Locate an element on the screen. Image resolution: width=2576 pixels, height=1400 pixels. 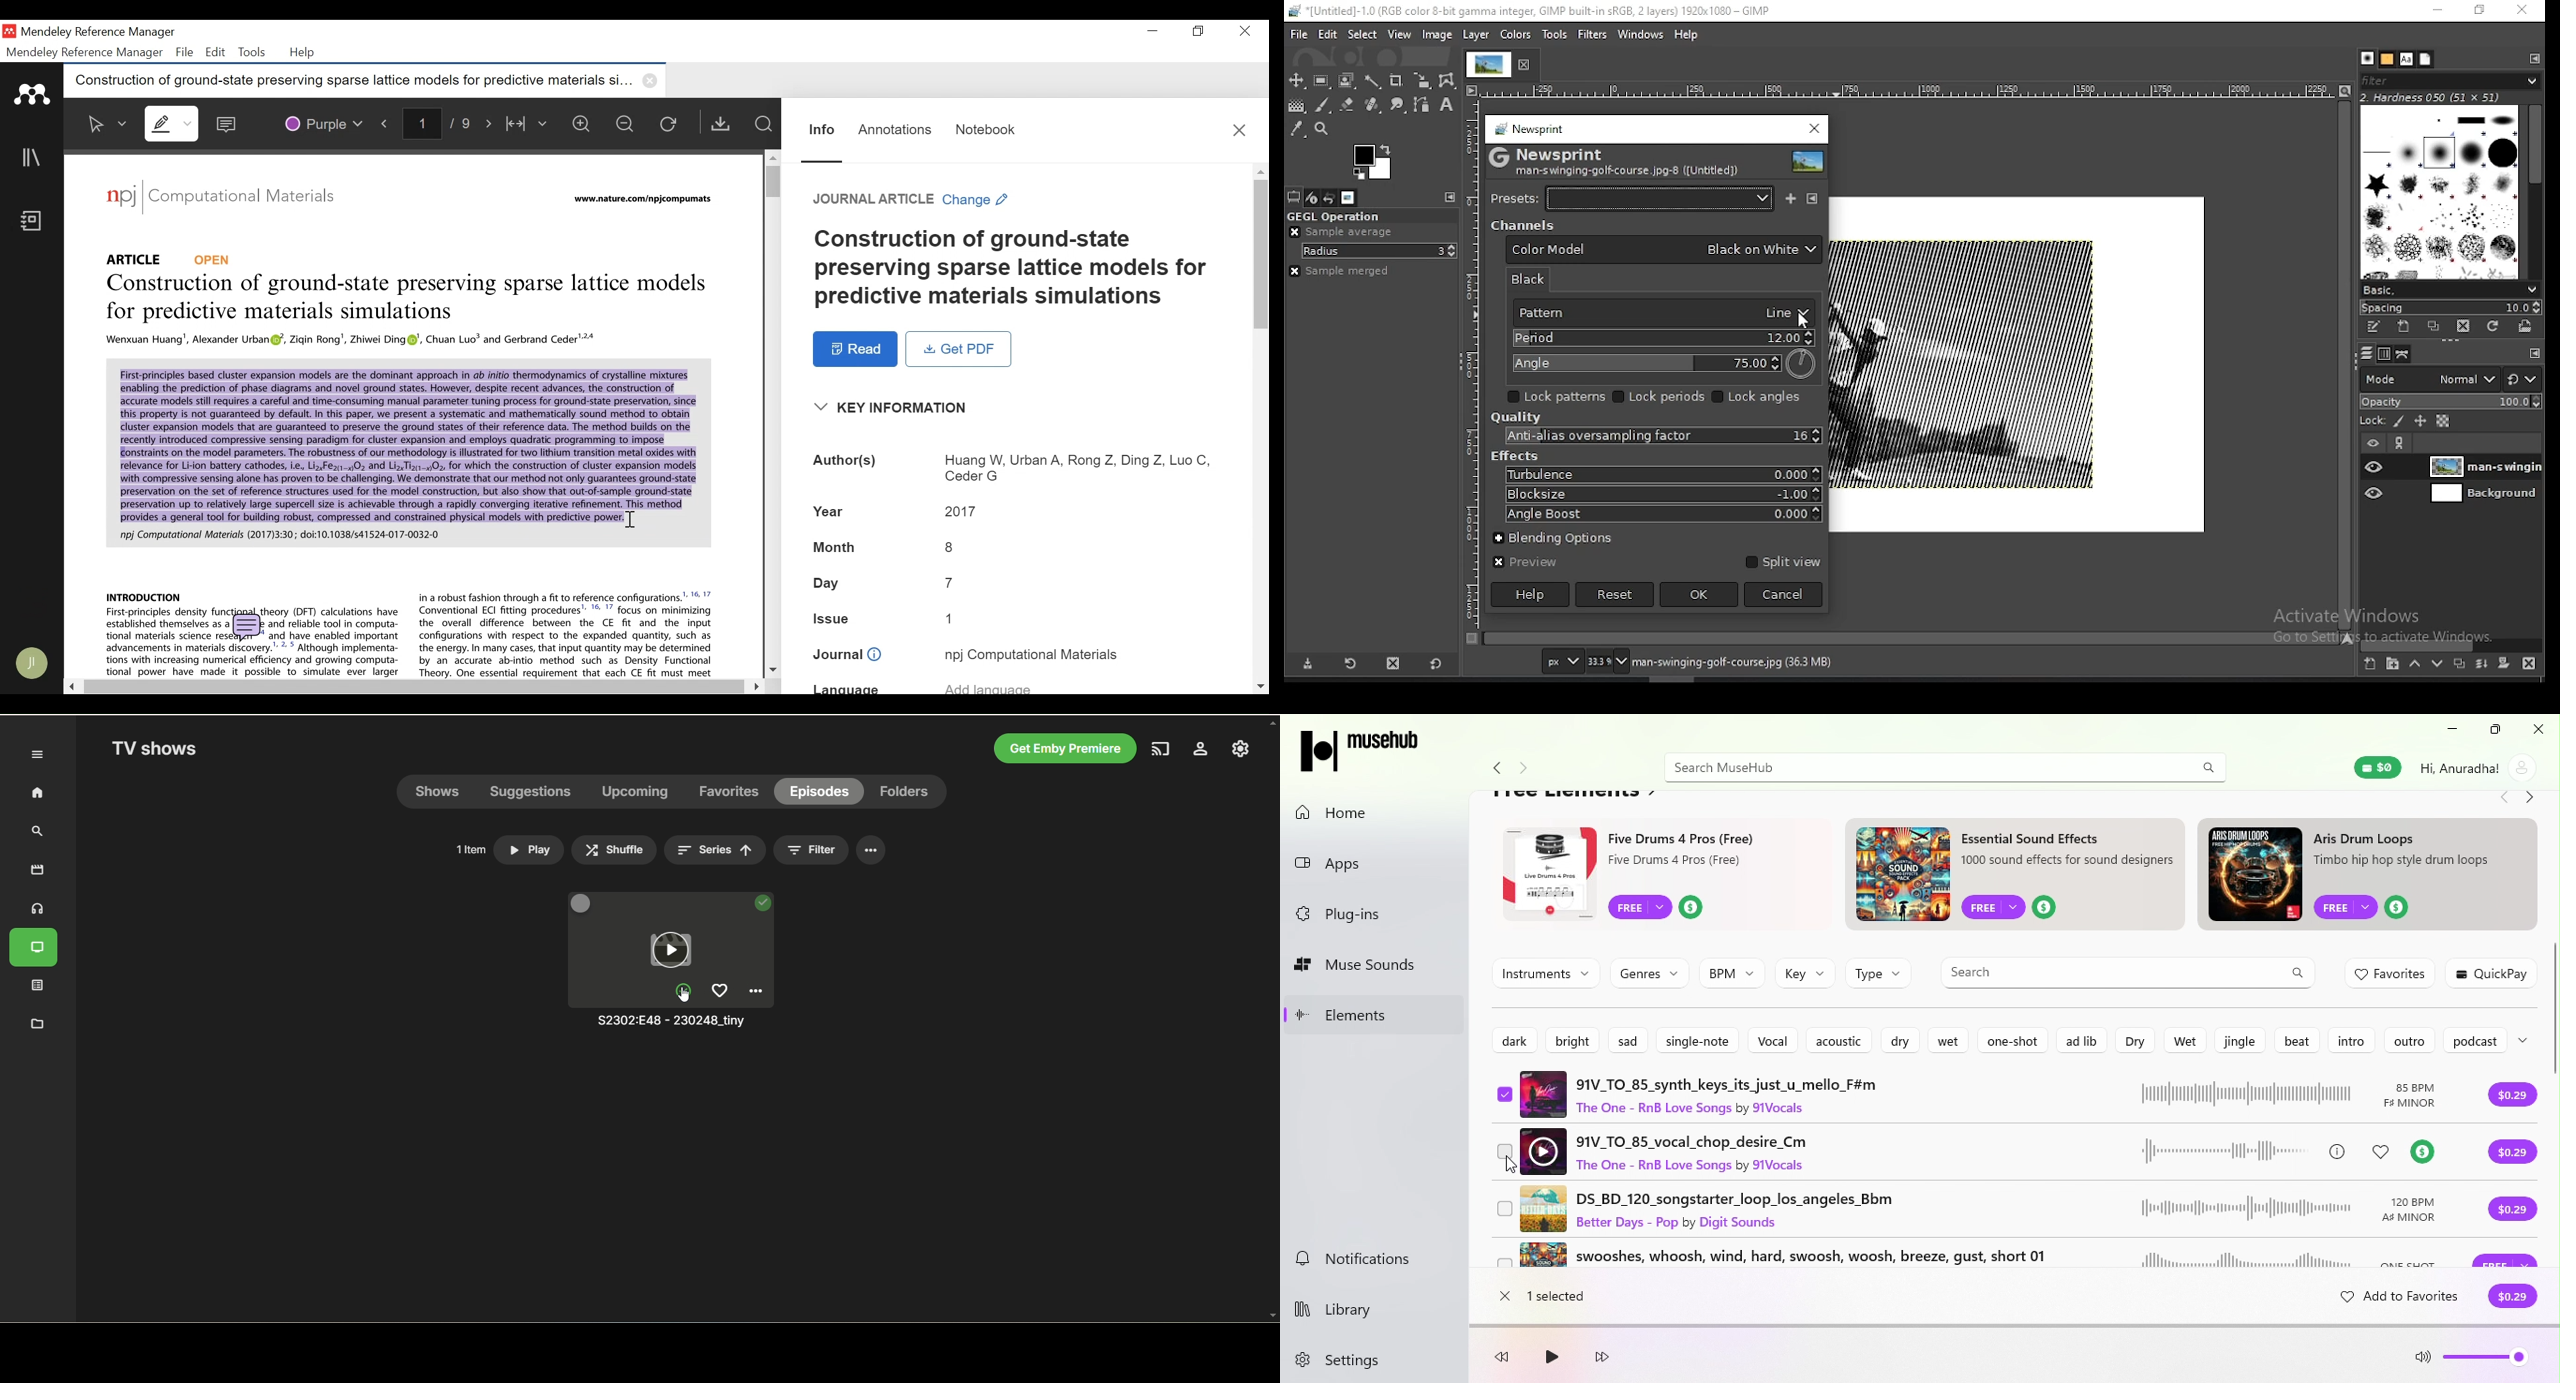
$0.29 is located at coordinates (2512, 1298).